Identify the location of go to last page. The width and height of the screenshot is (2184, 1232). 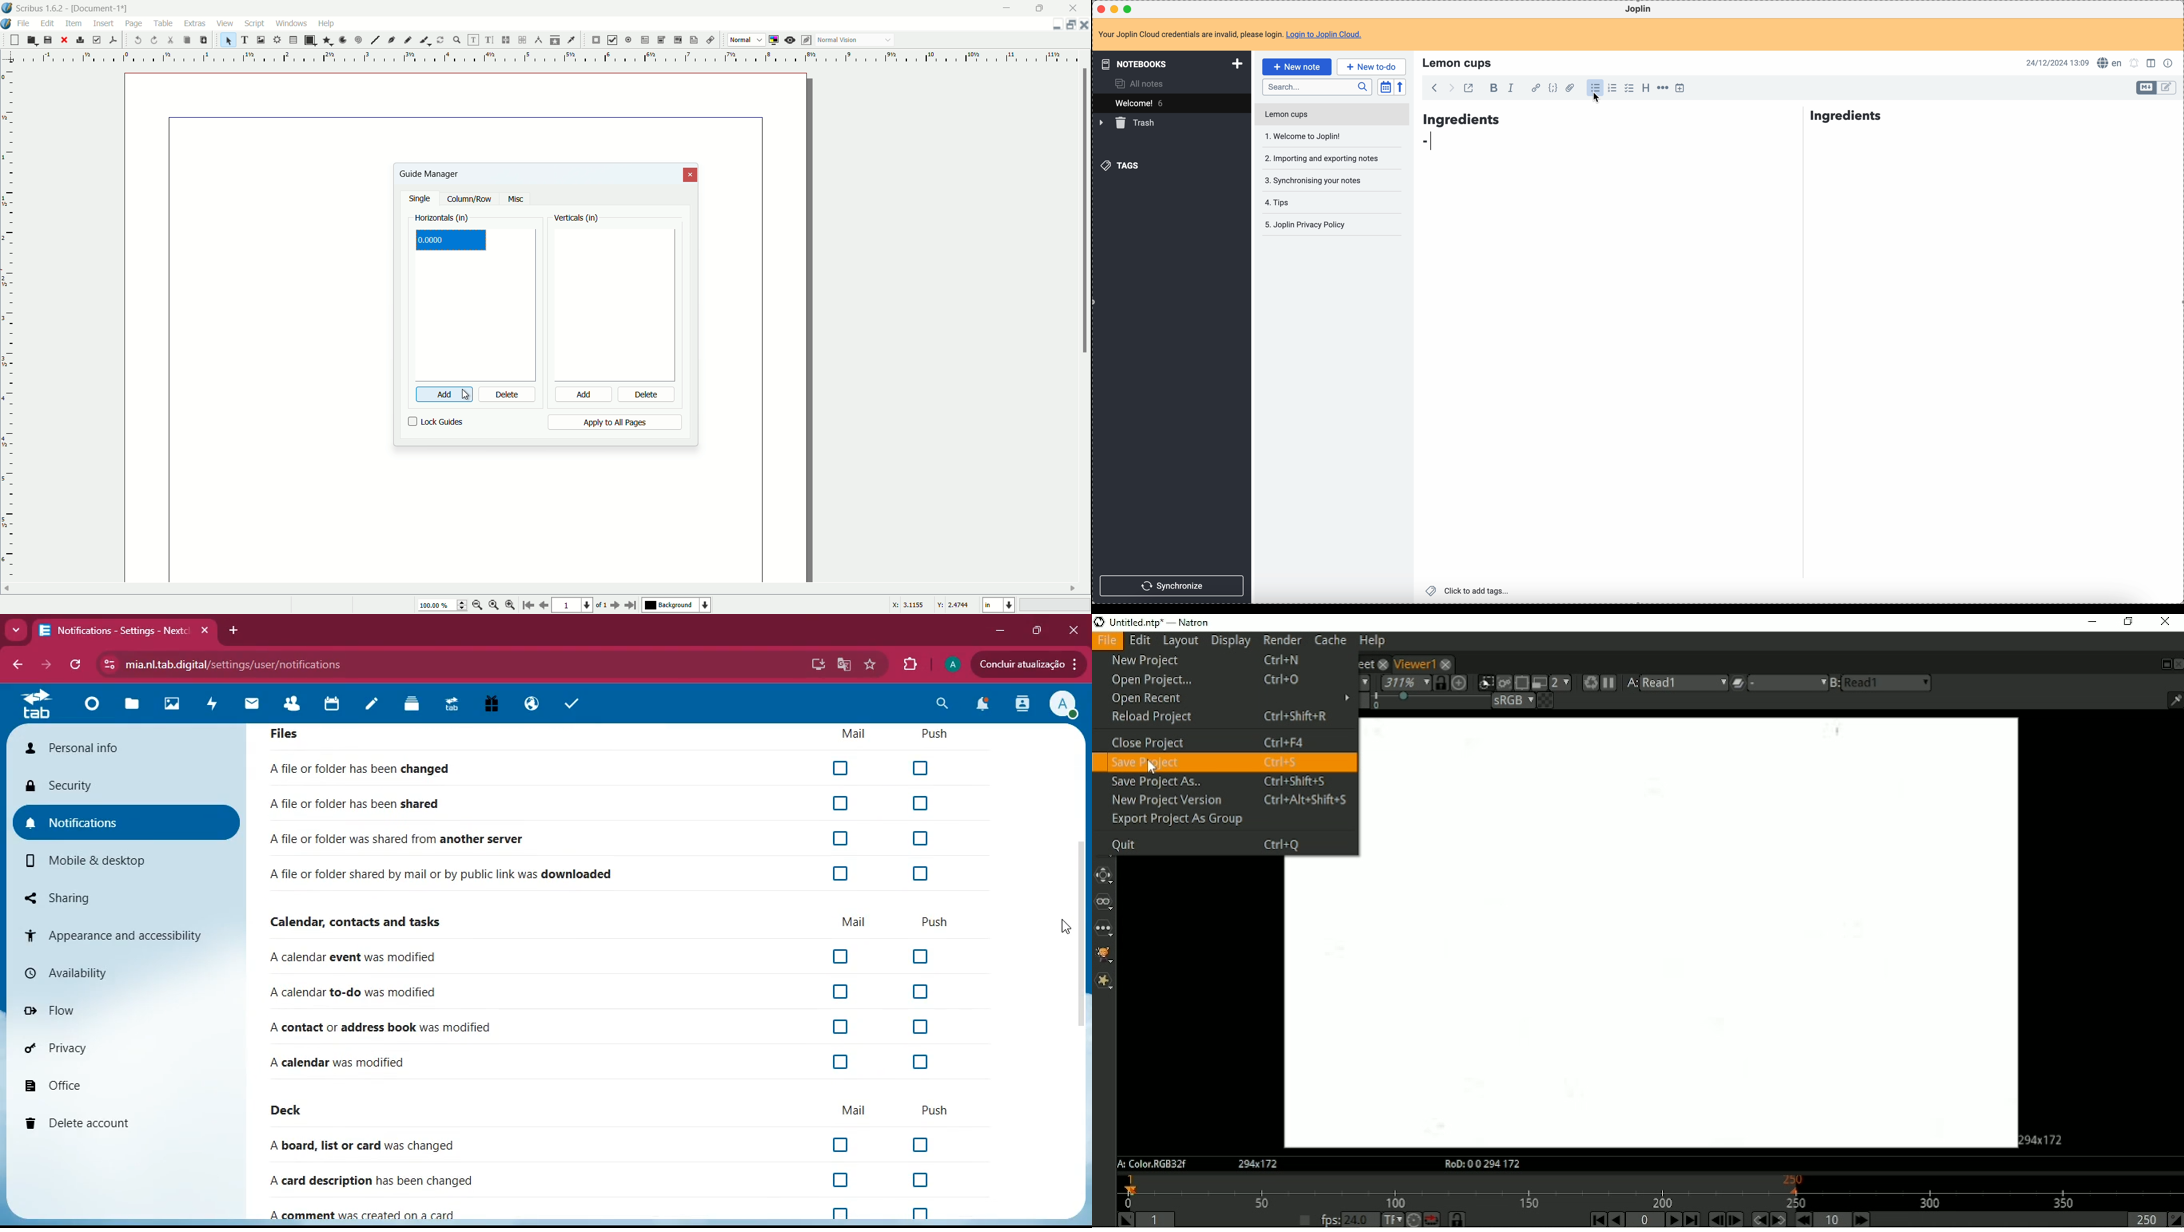
(632, 605).